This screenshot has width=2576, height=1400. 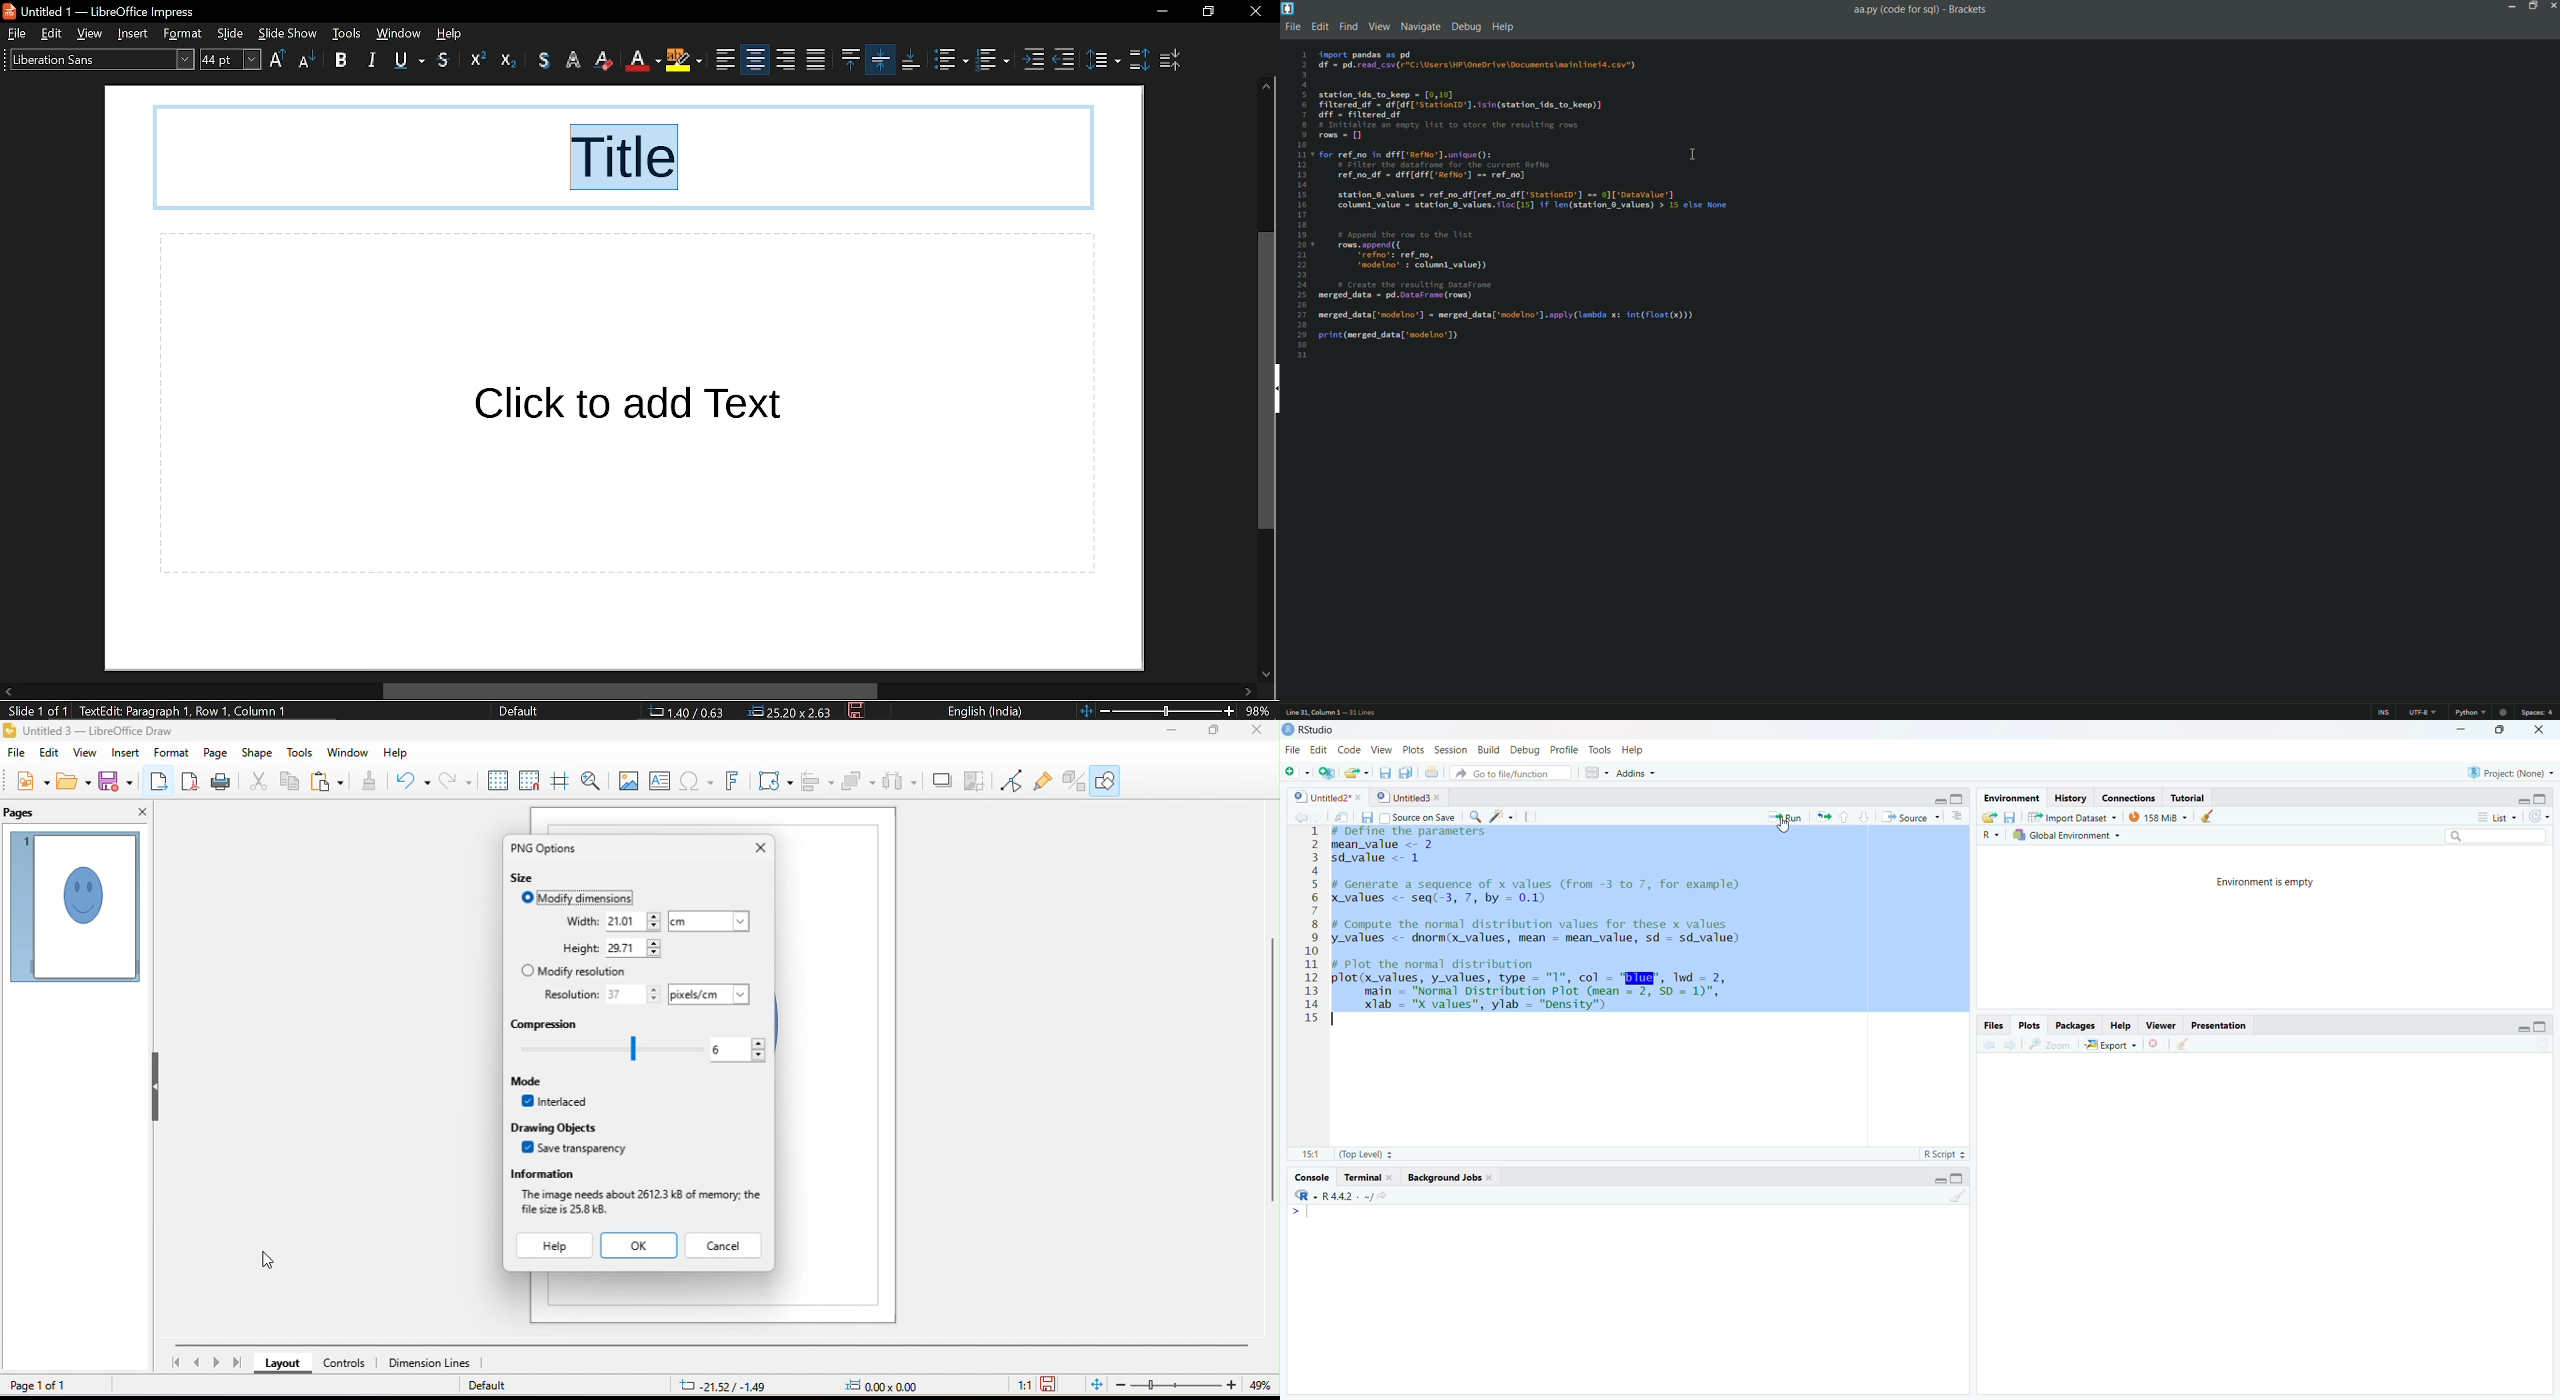 I want to click on File, so click(x=1291, y=749).